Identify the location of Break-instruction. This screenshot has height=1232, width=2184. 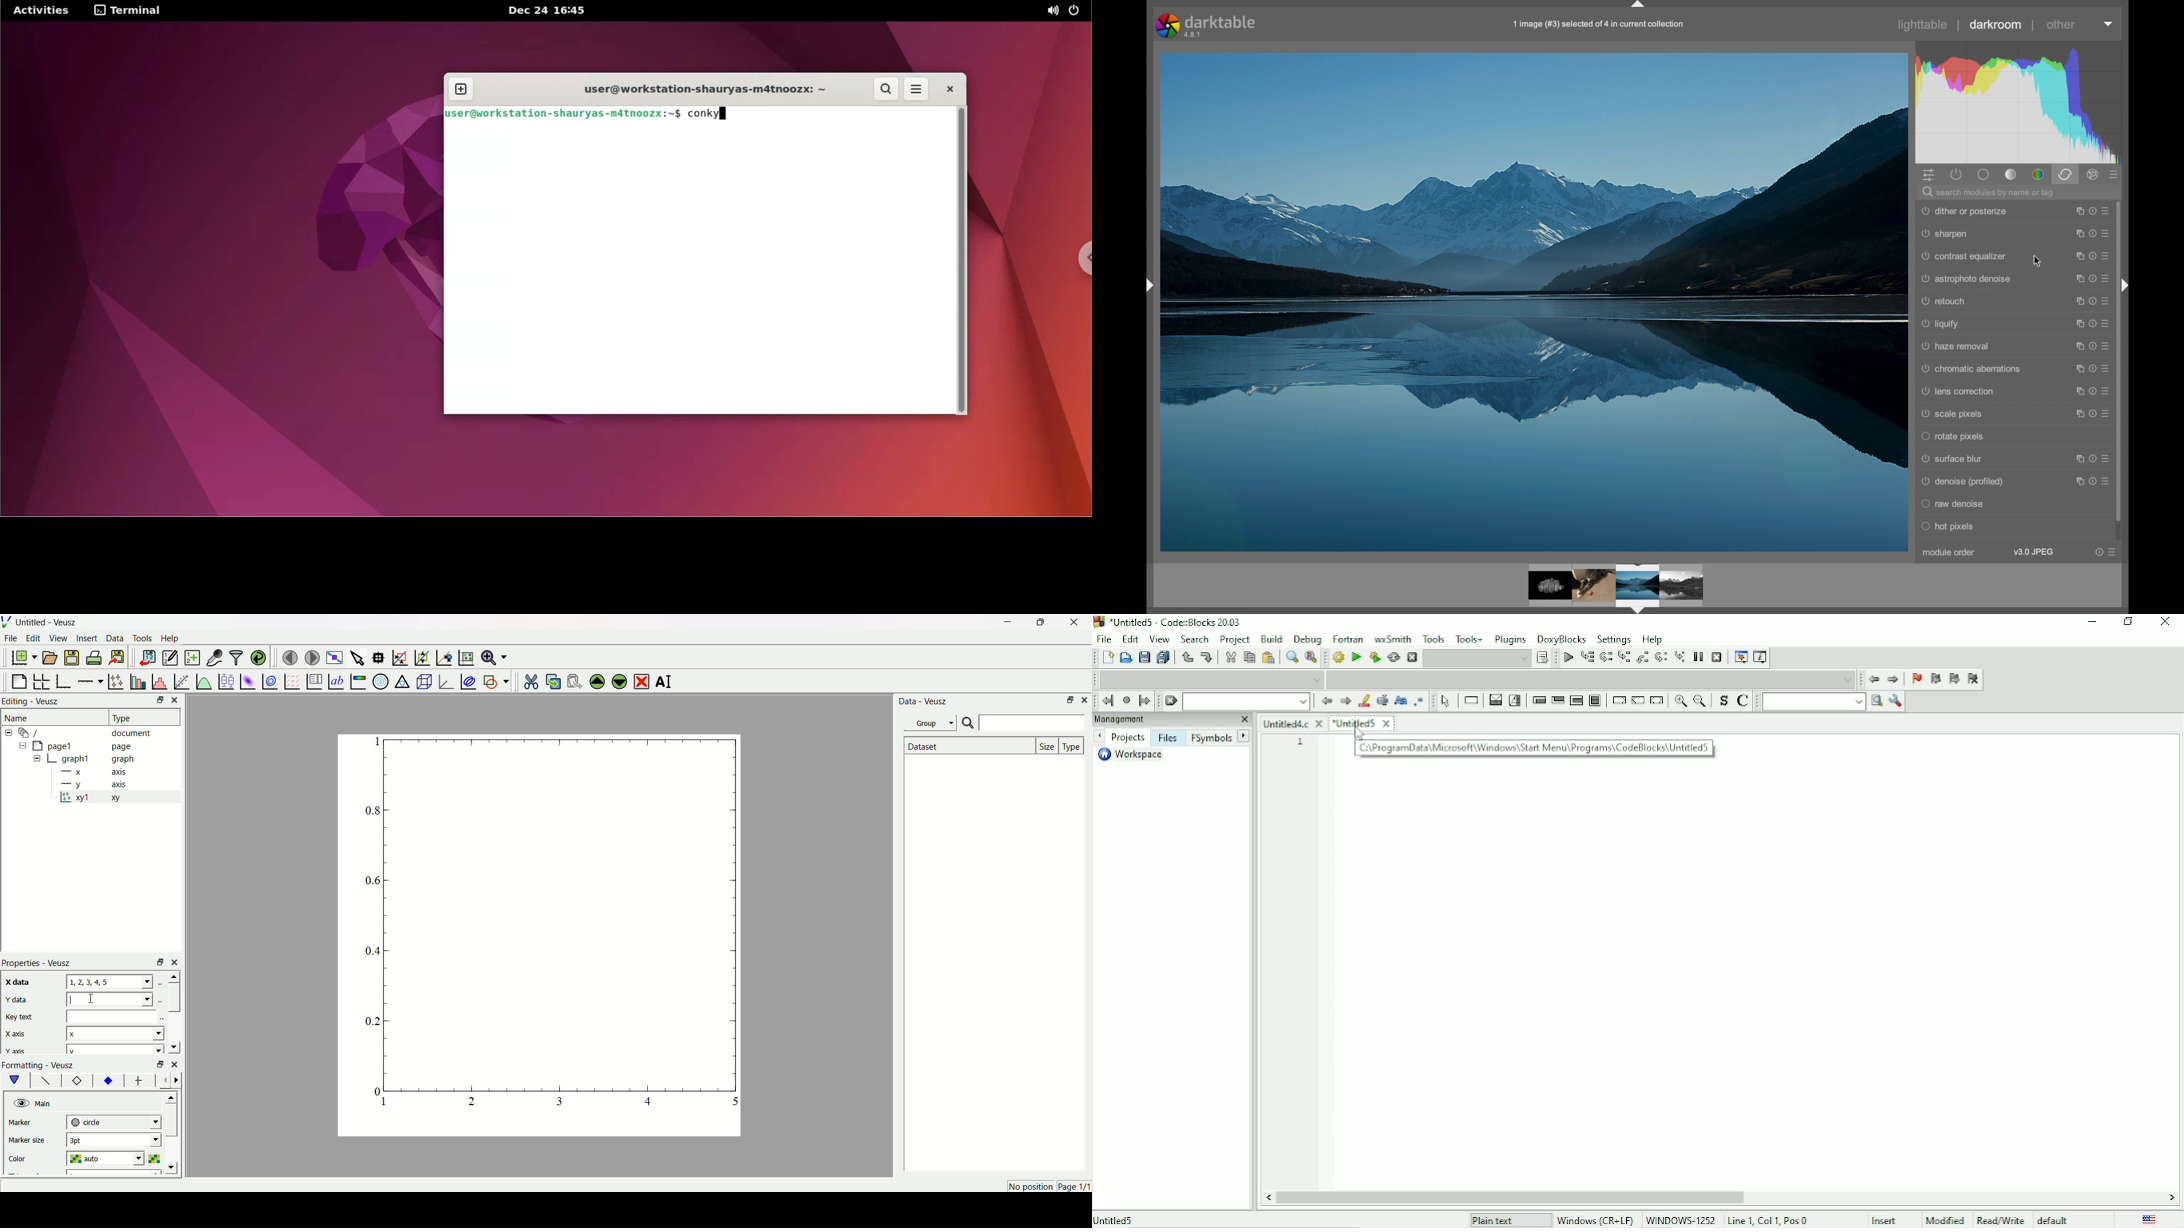
(1618, 701).